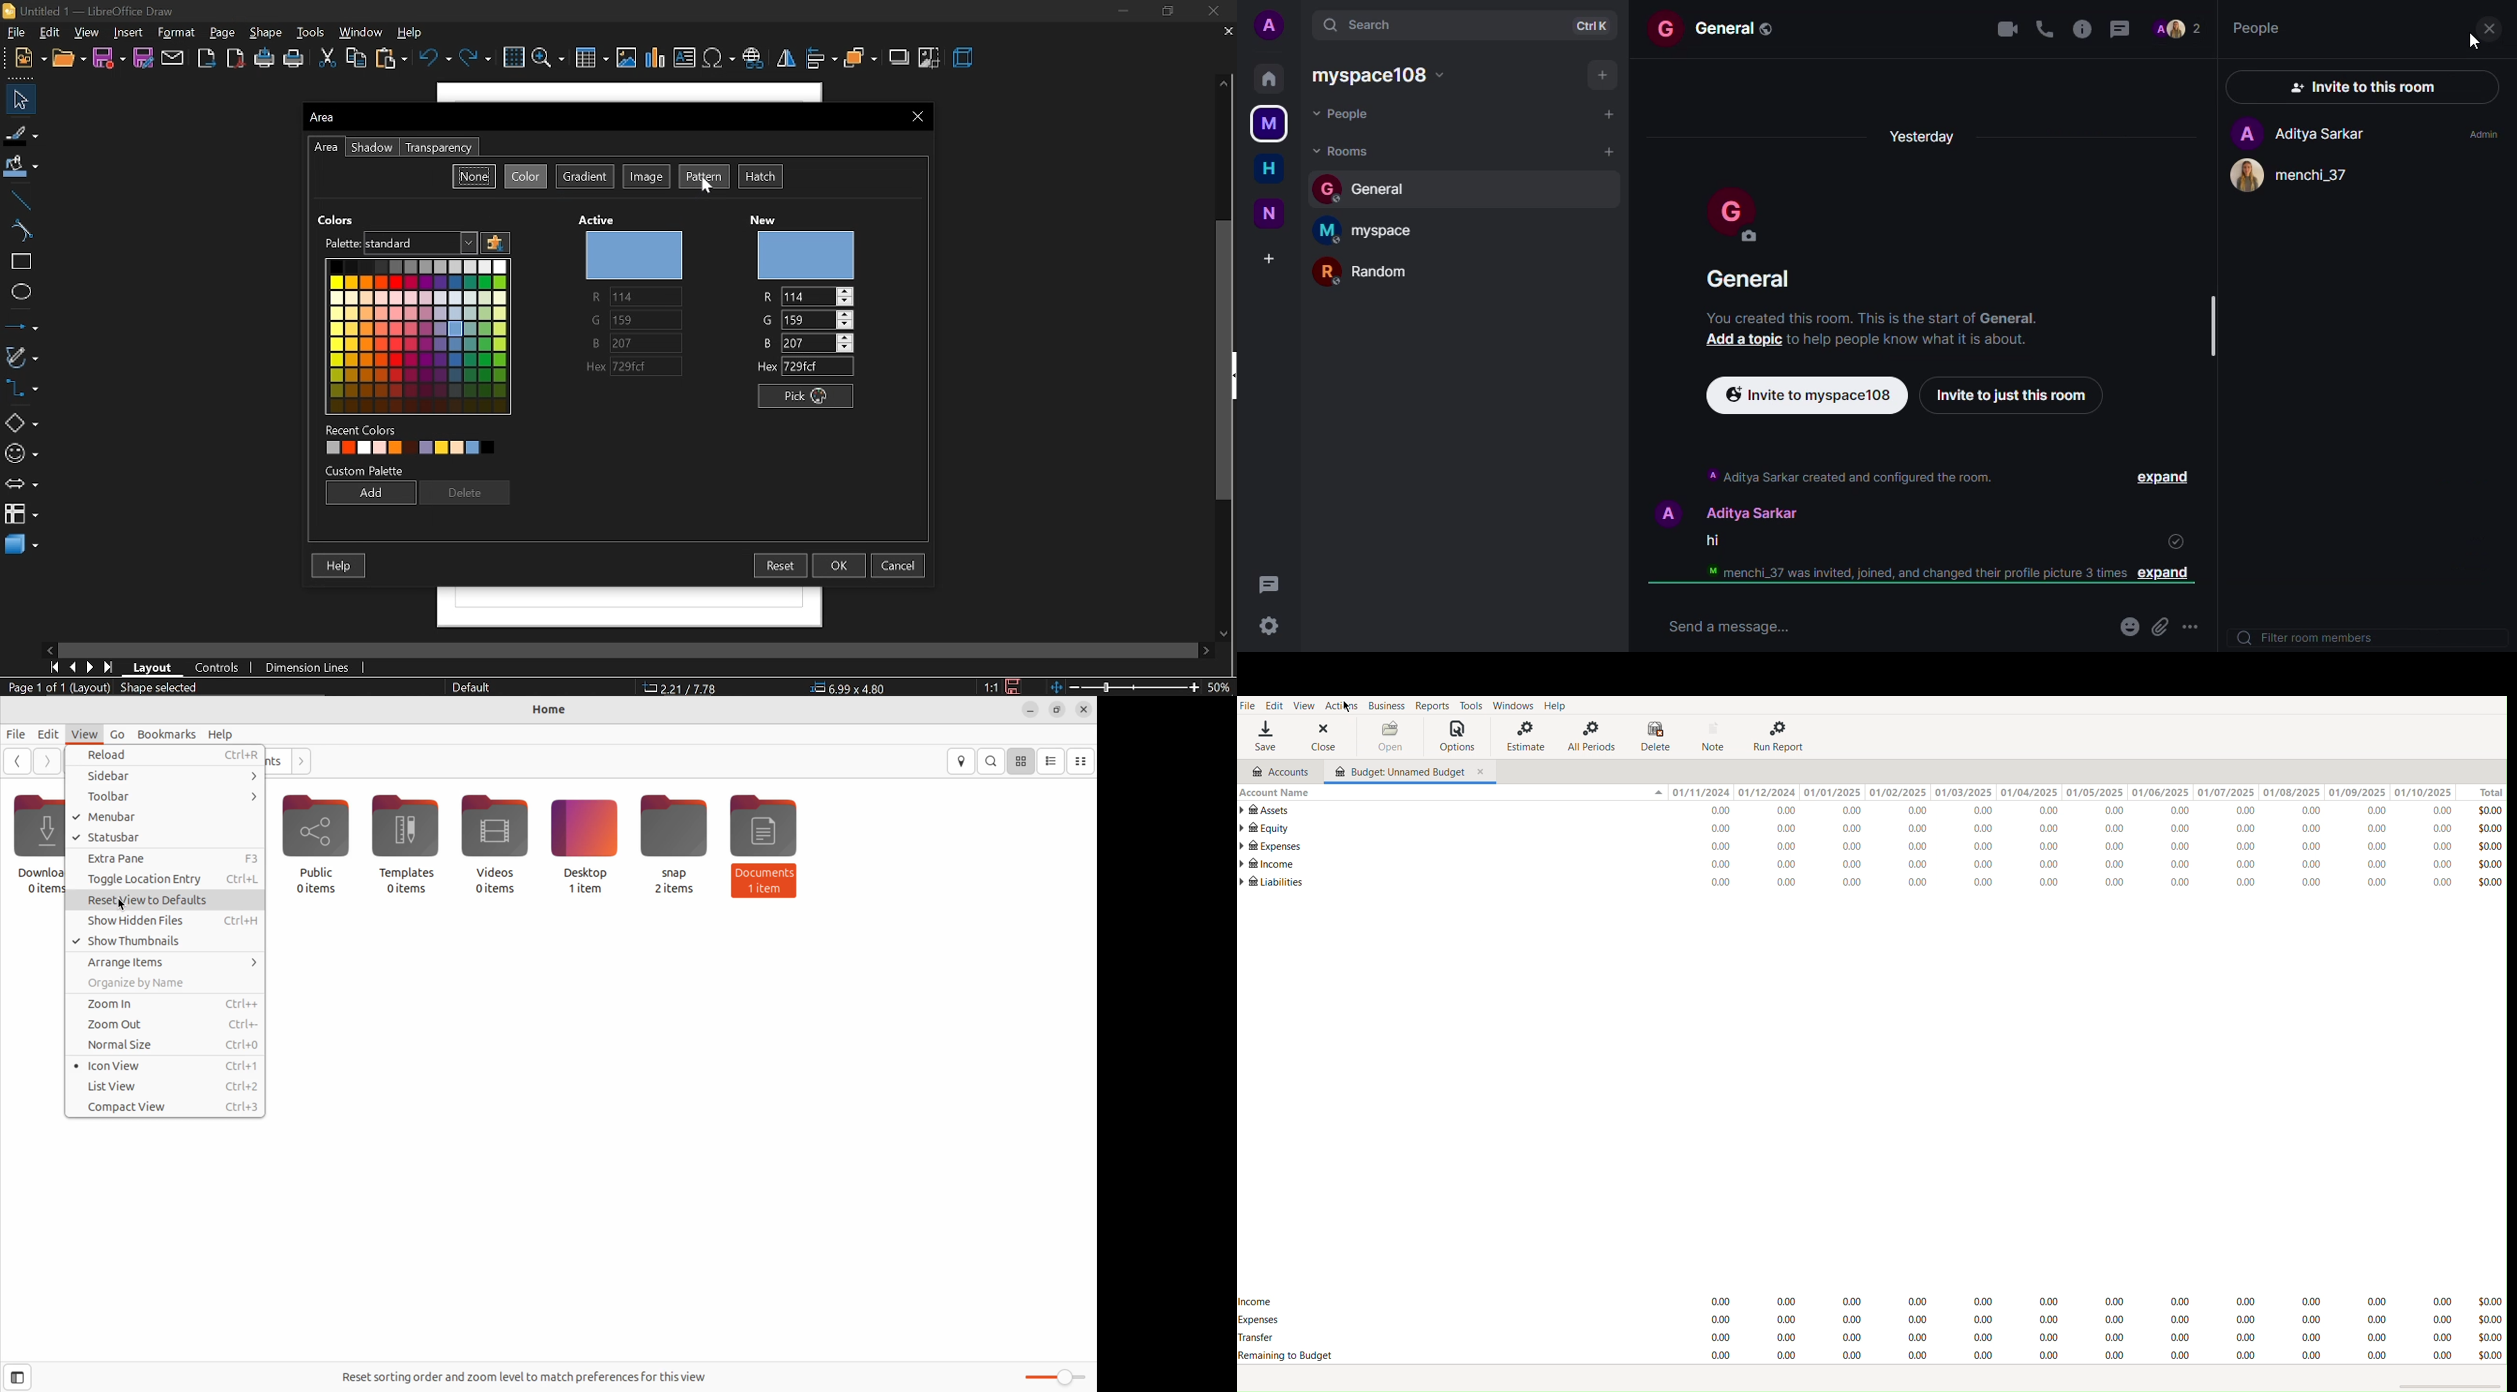 This screenshot has height=1400, width=2520. I want to click on Go back, so click(17, 762).